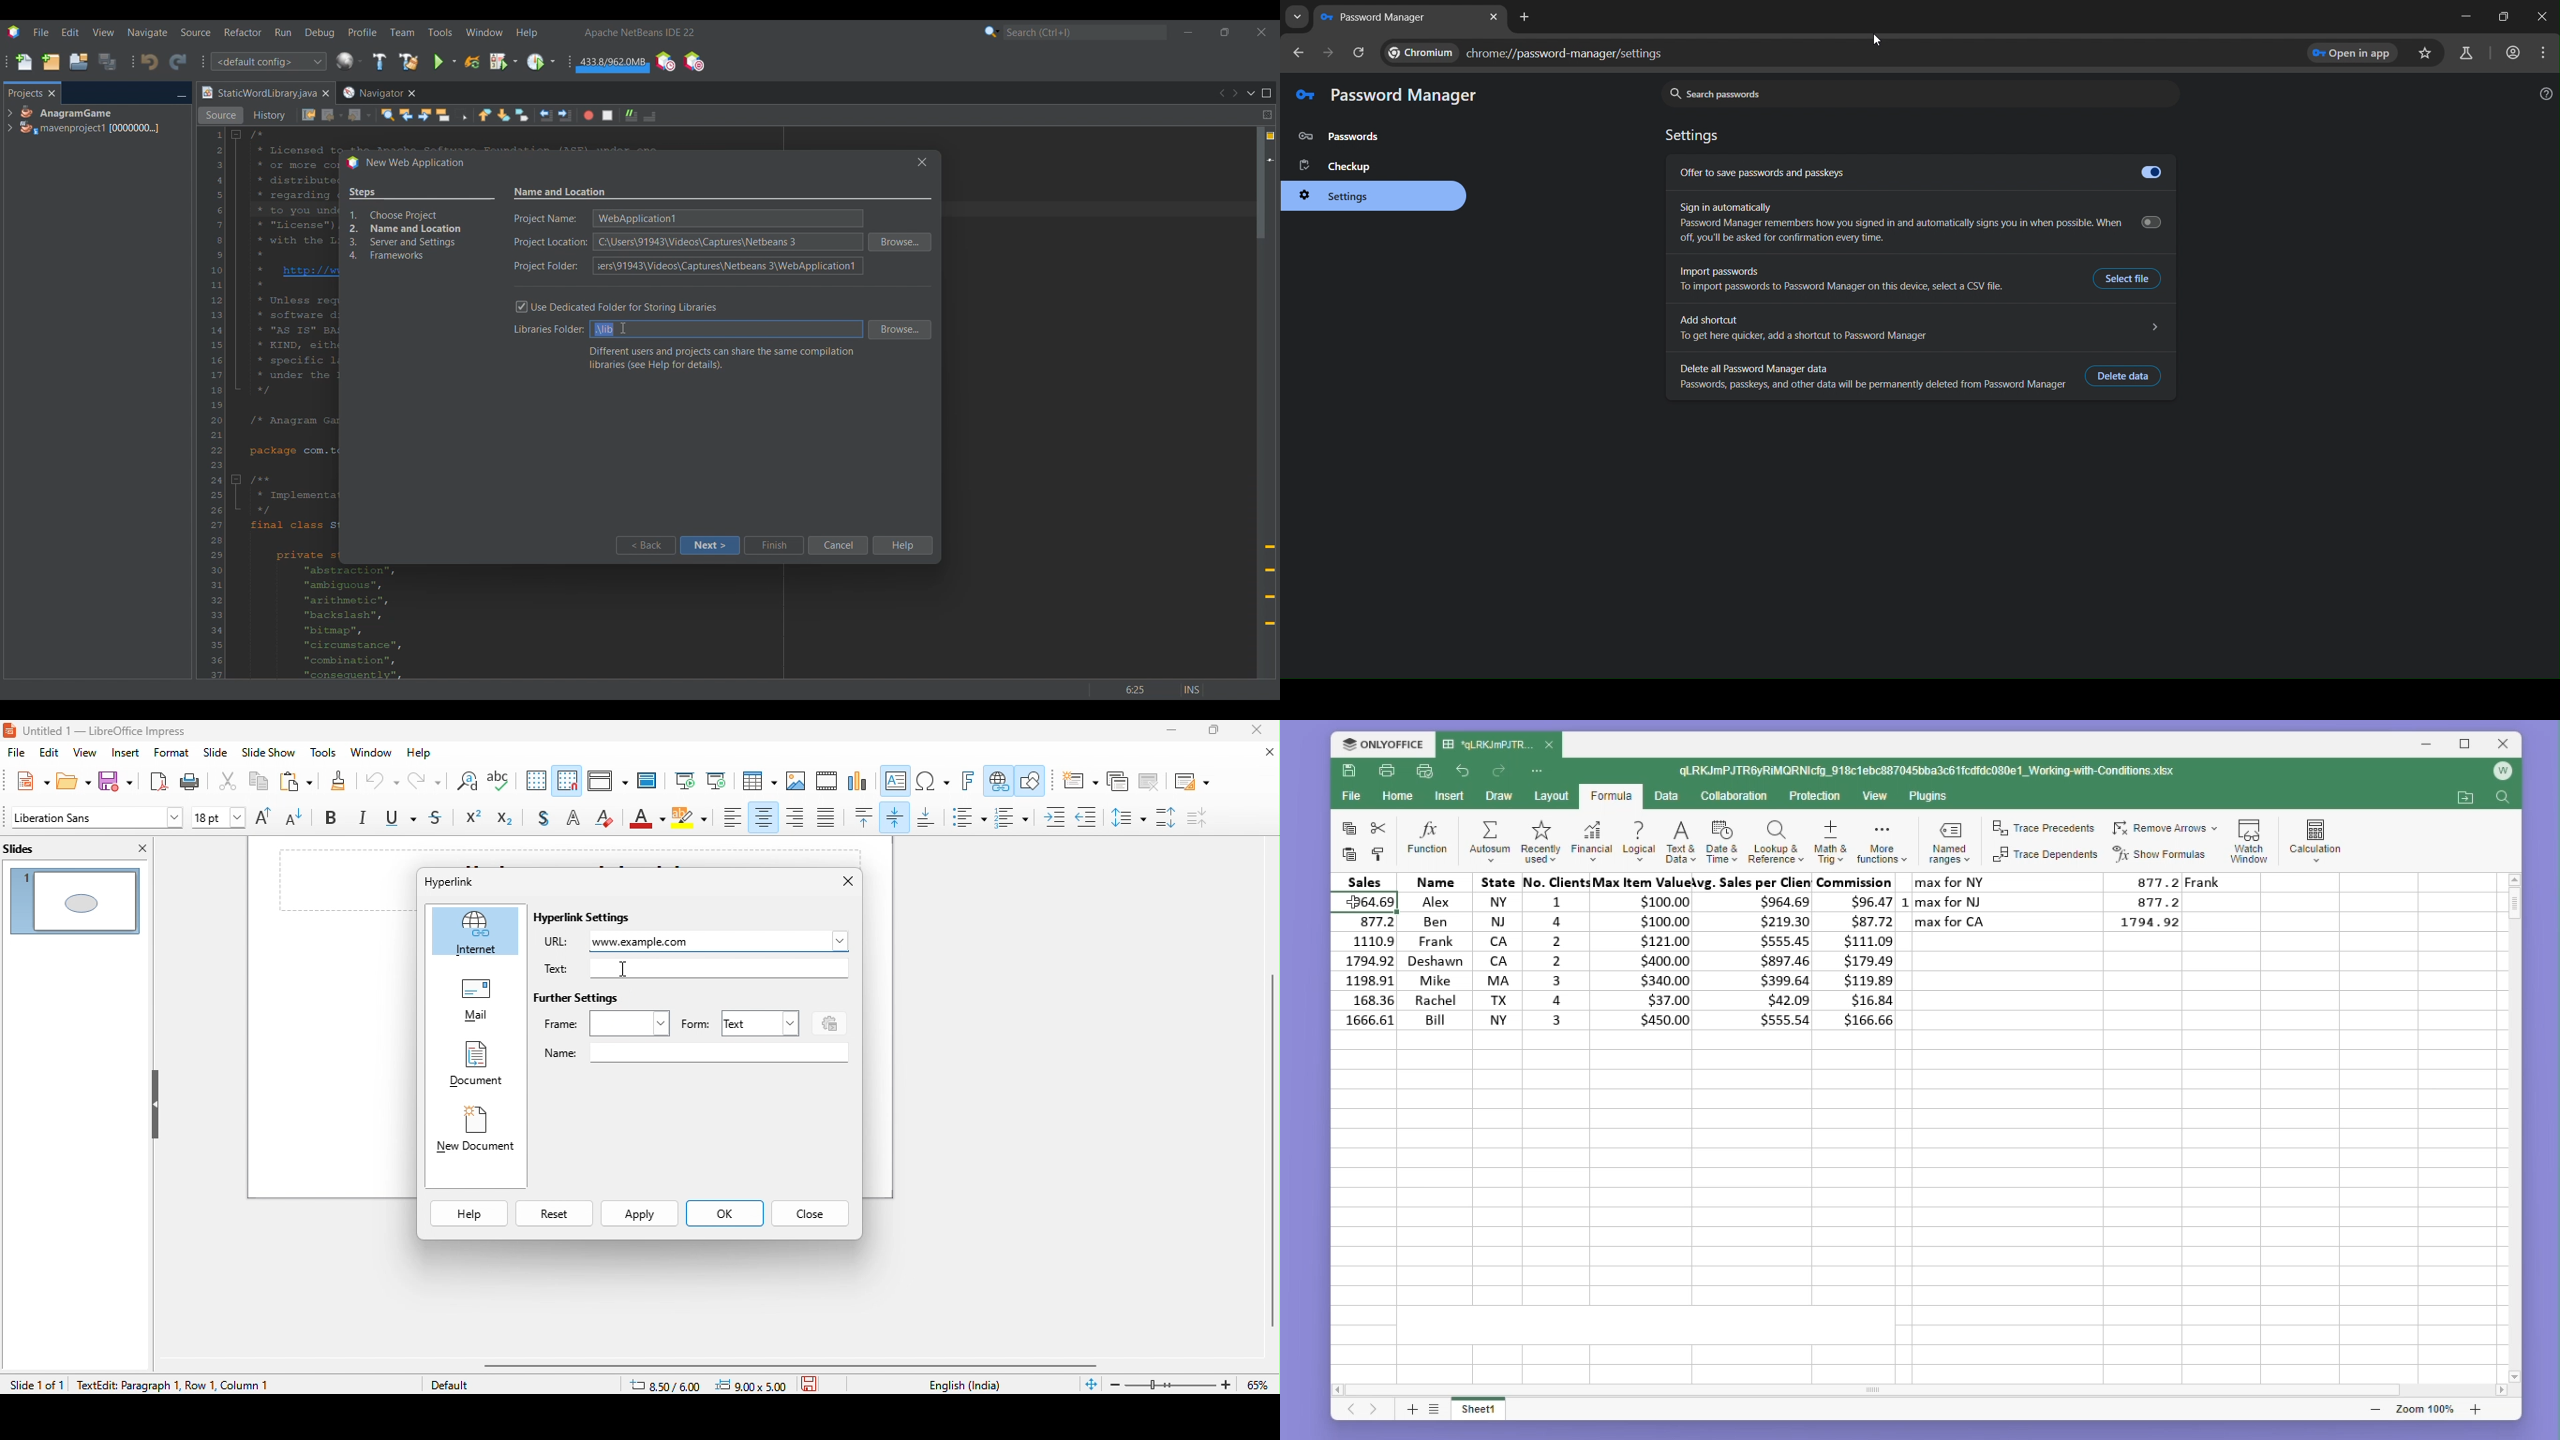 The height and width of the screenshot is (1456, 2576). Describe the element at coordinates (336, 783) in the screenshot. I see `clone formatting ` at that location.